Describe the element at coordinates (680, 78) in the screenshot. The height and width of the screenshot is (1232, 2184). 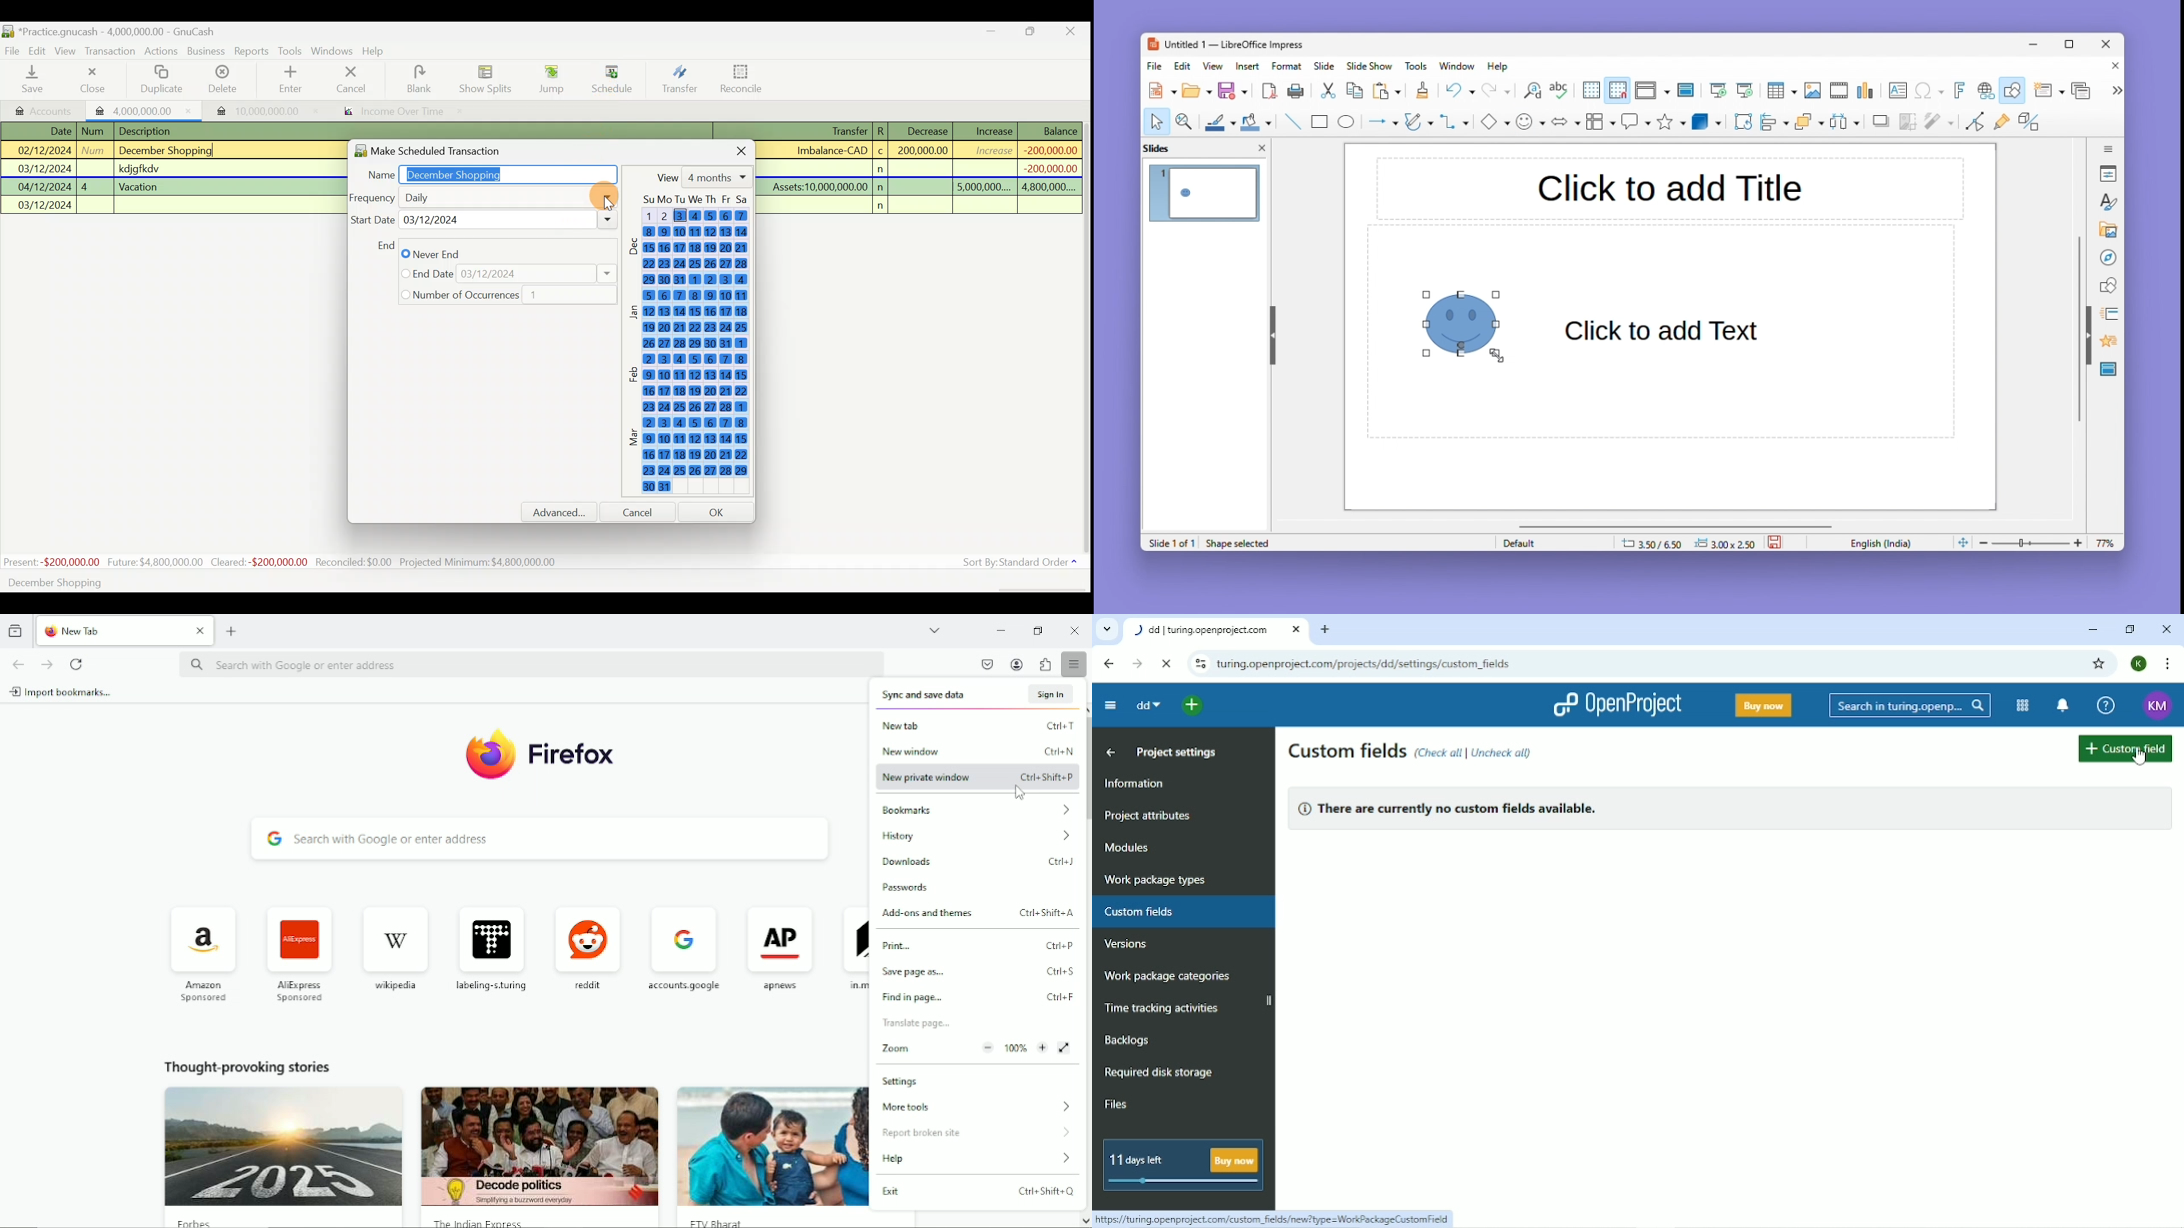
I see `Transfer` at that location.